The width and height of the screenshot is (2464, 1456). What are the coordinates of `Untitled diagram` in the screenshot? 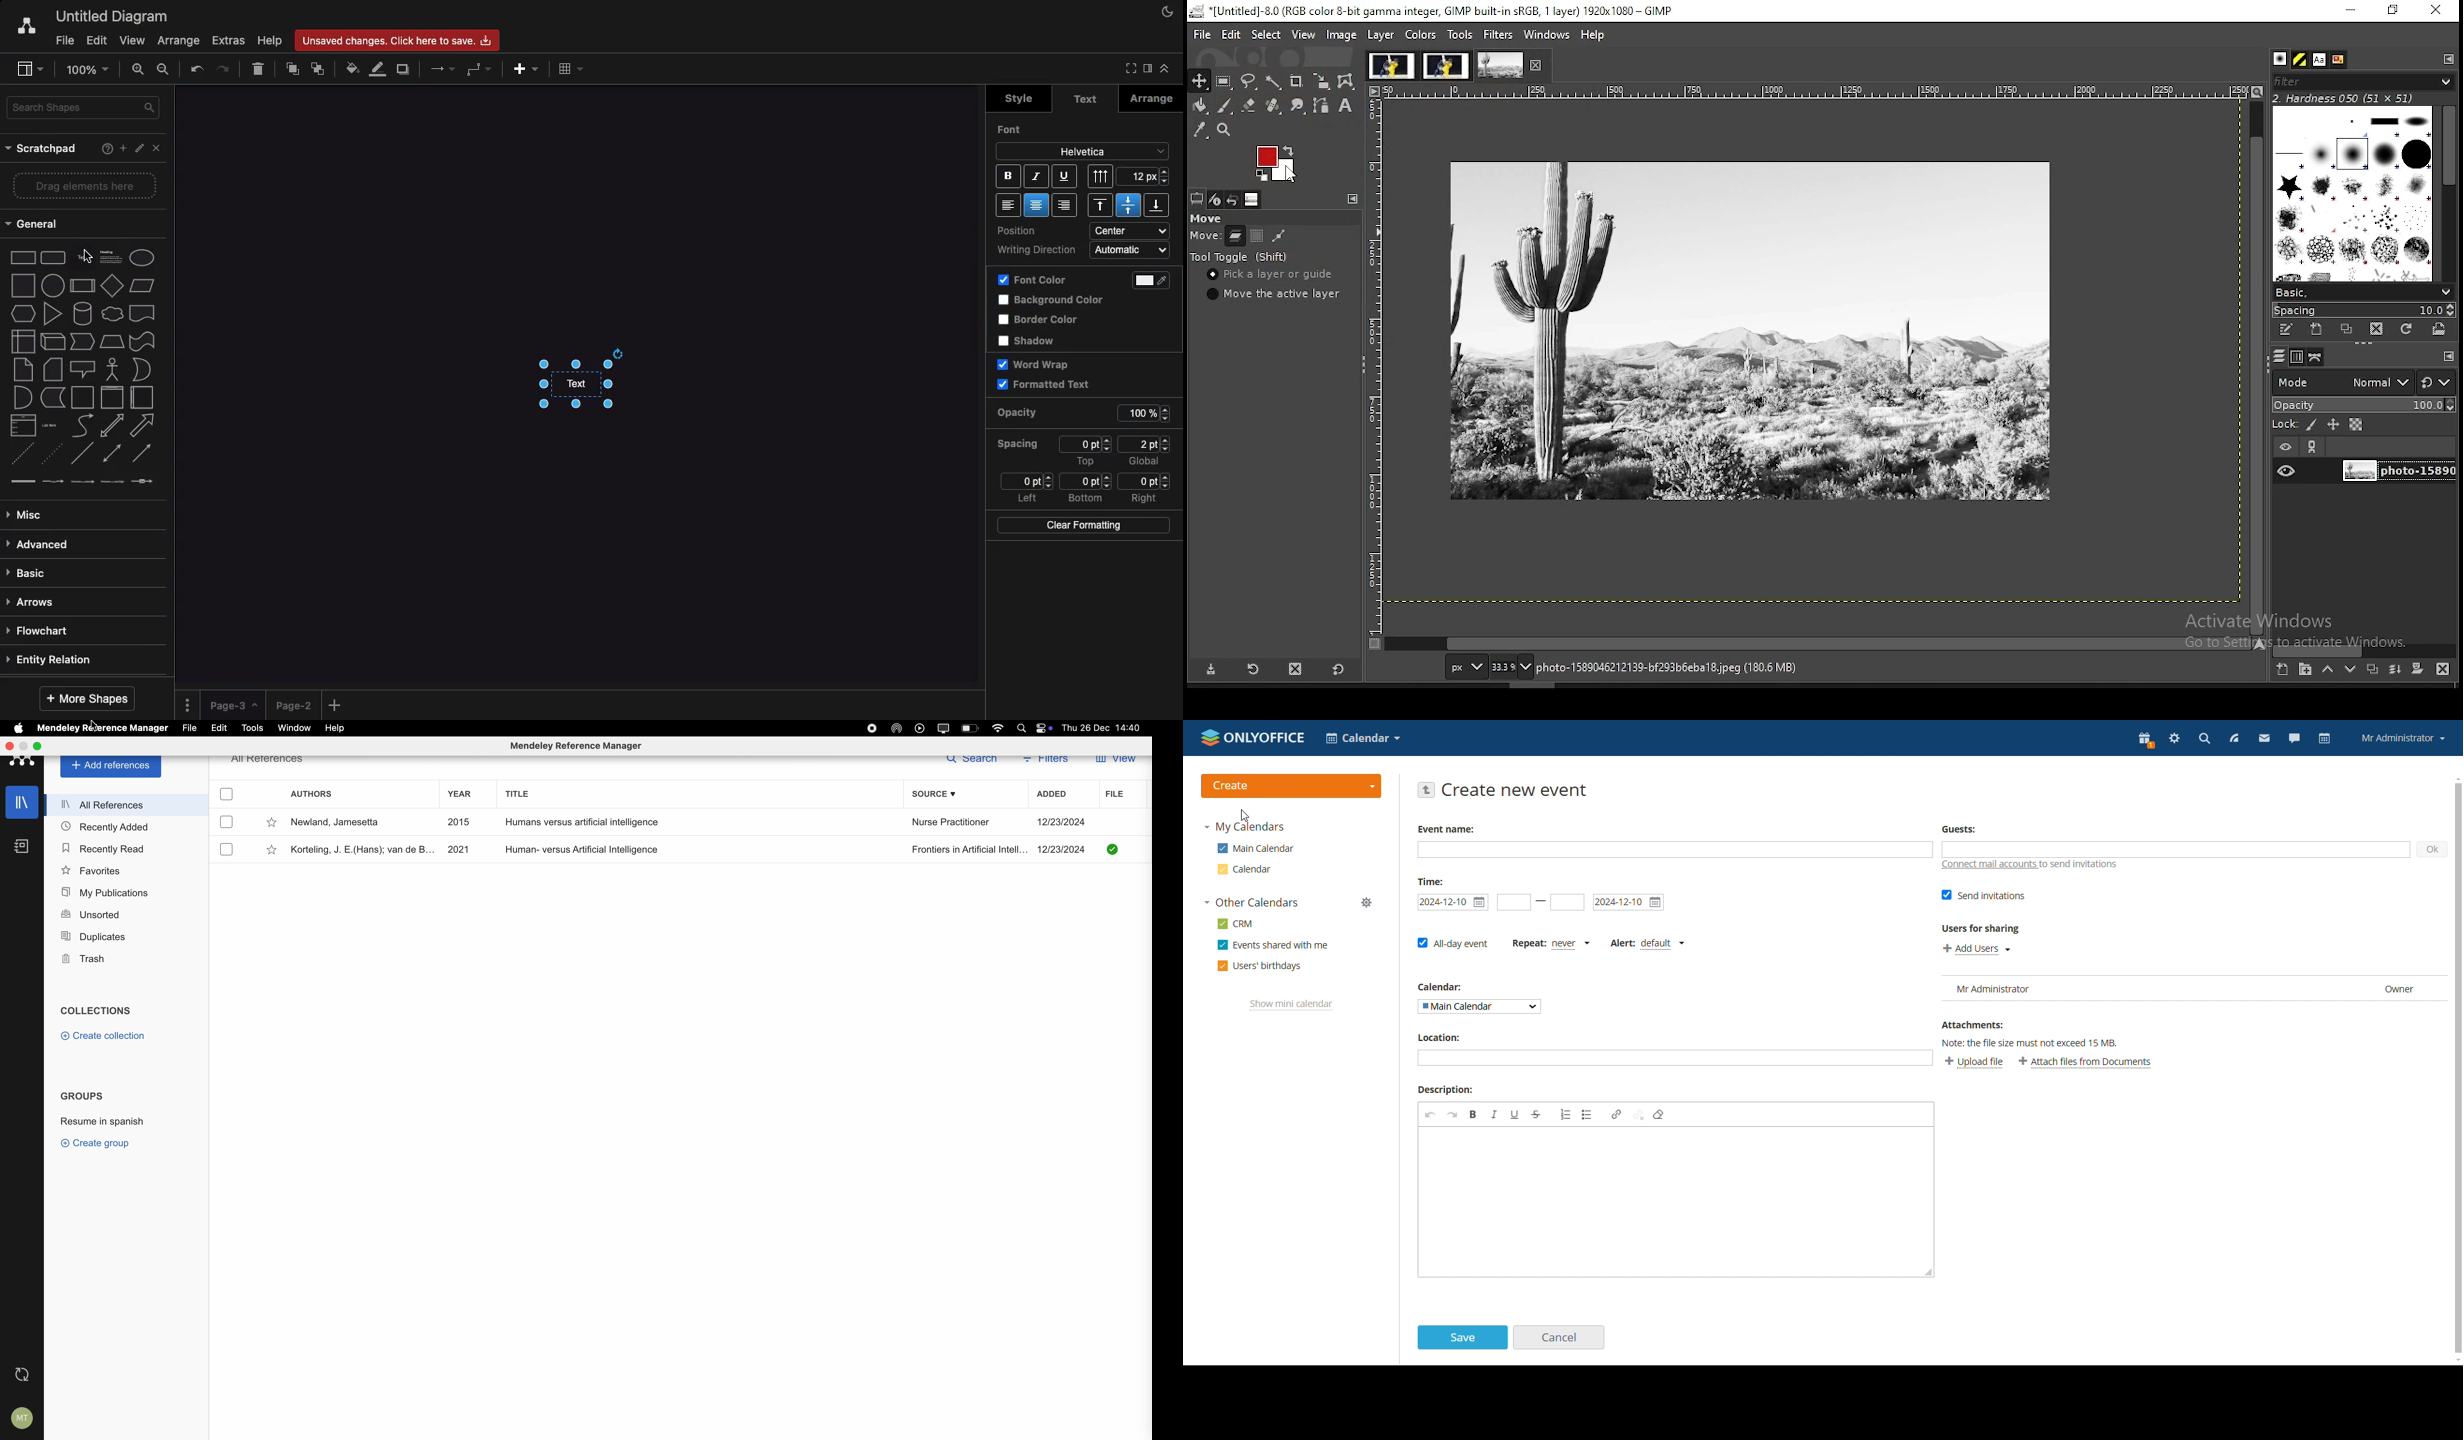 It's located at (107, 16).